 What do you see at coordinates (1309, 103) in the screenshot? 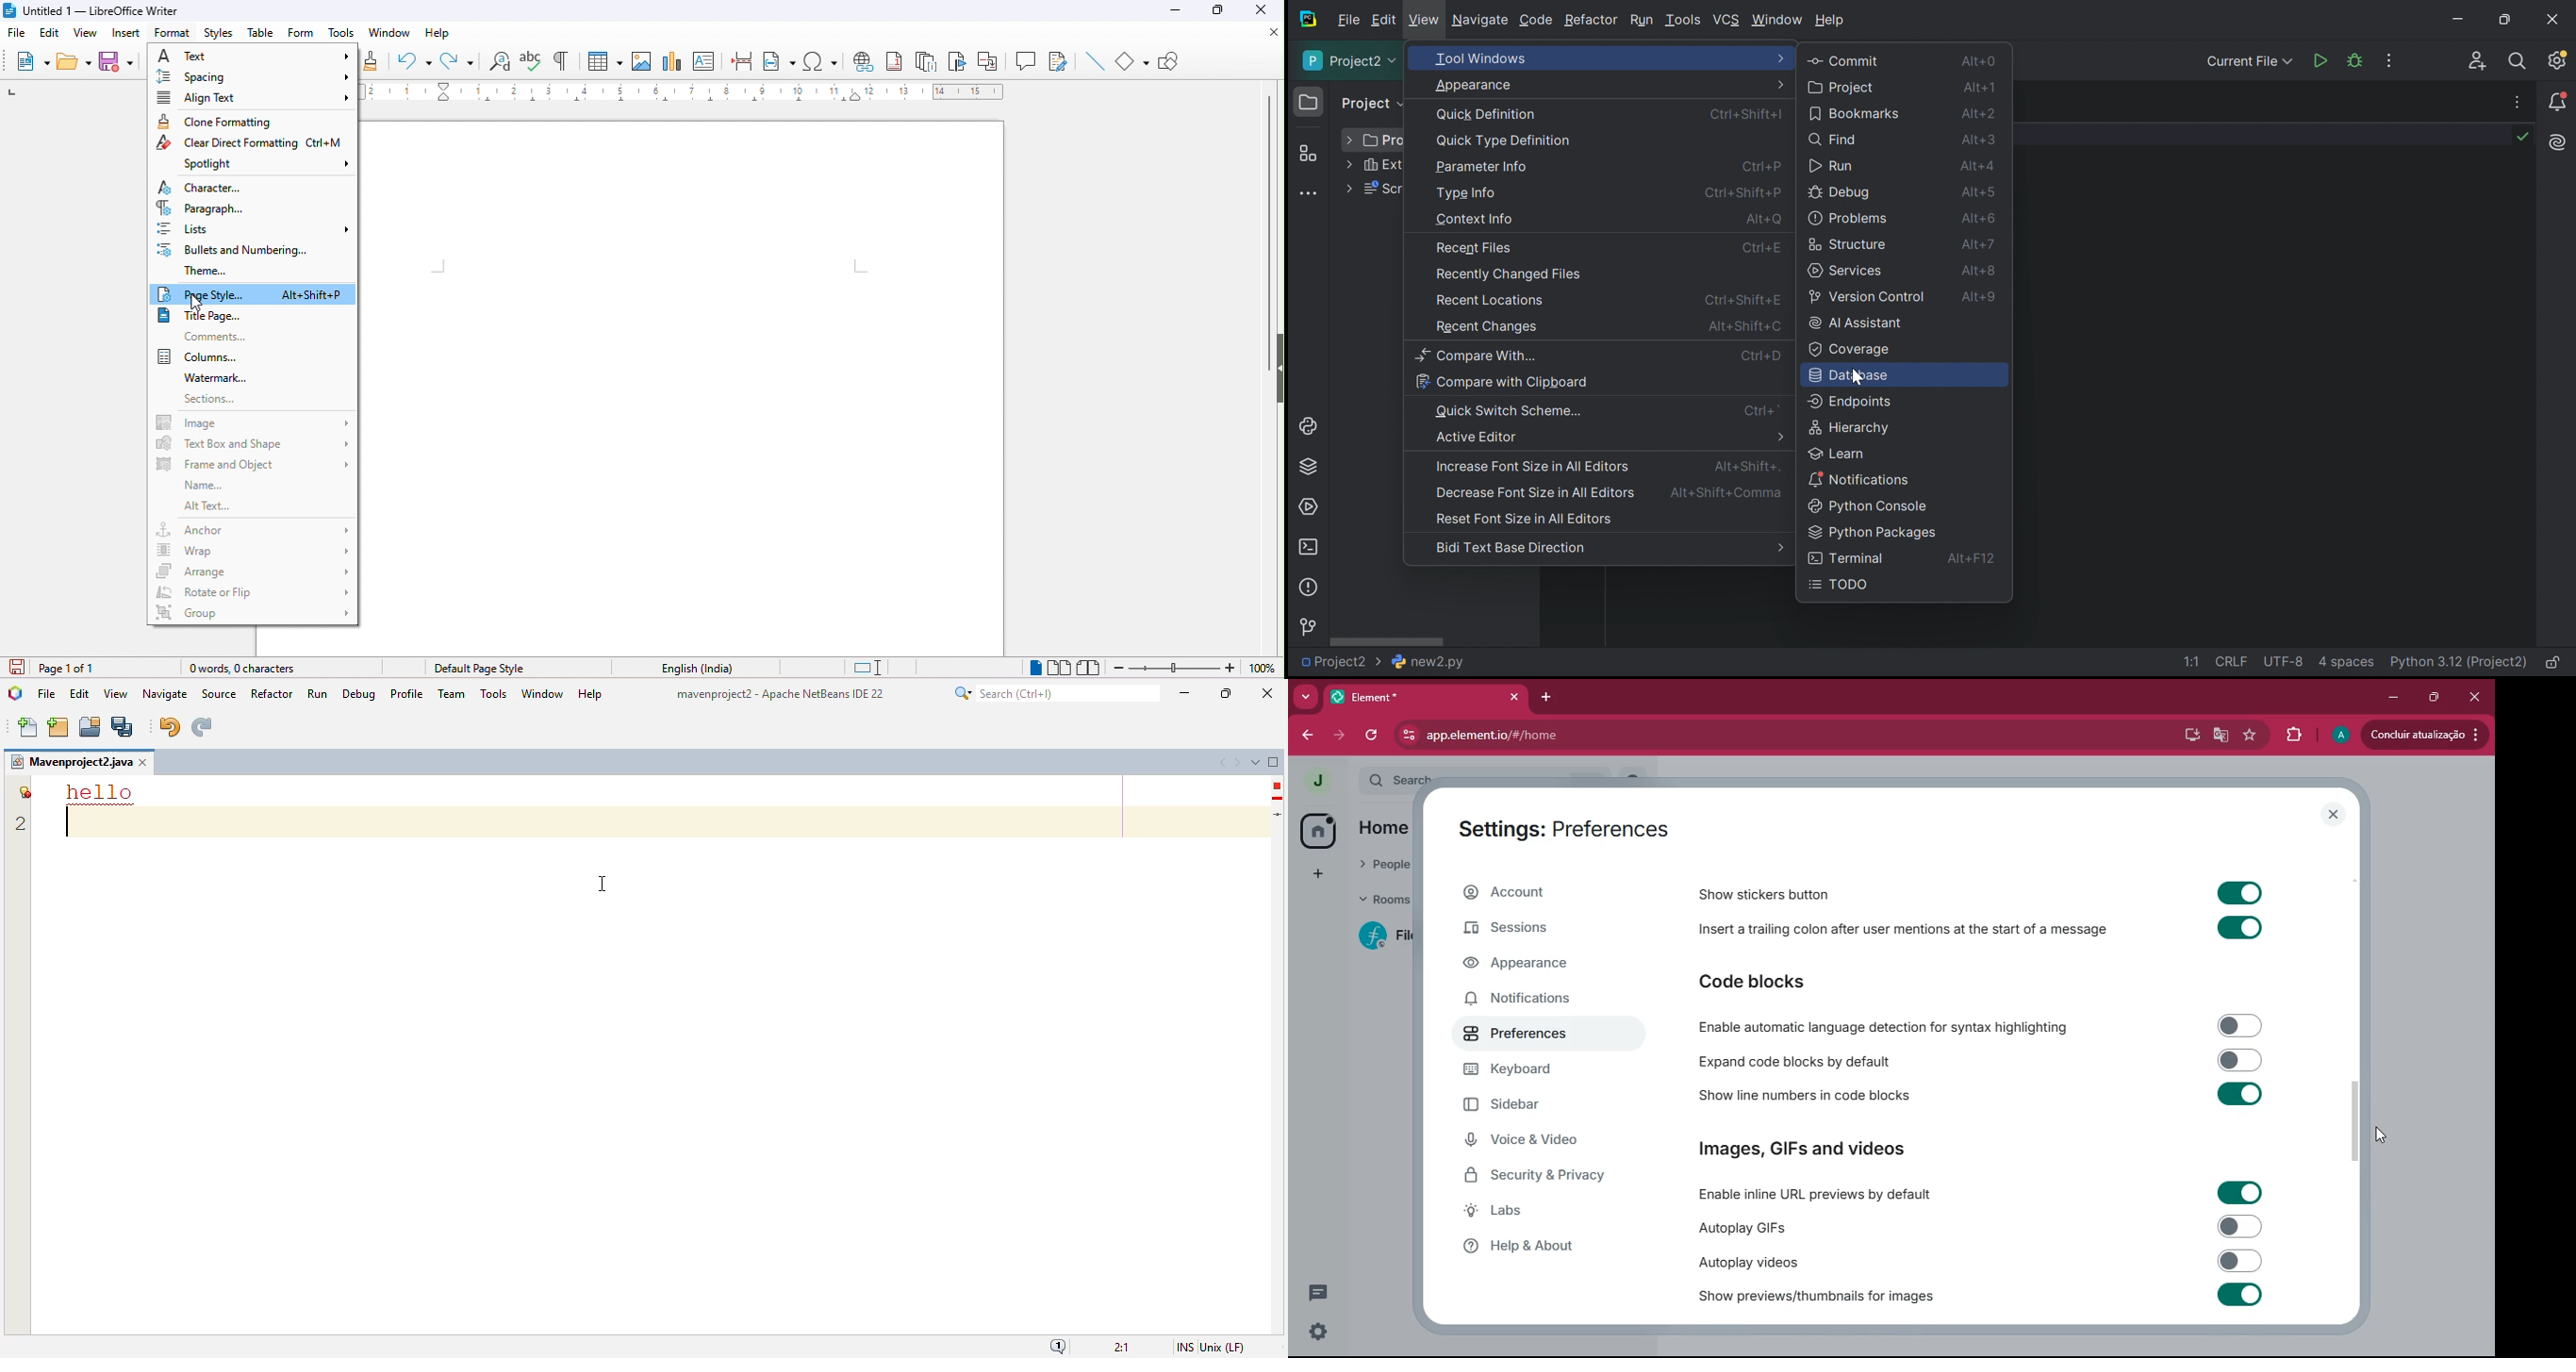
I see `Project icon` at bounding box center [1309, 103].